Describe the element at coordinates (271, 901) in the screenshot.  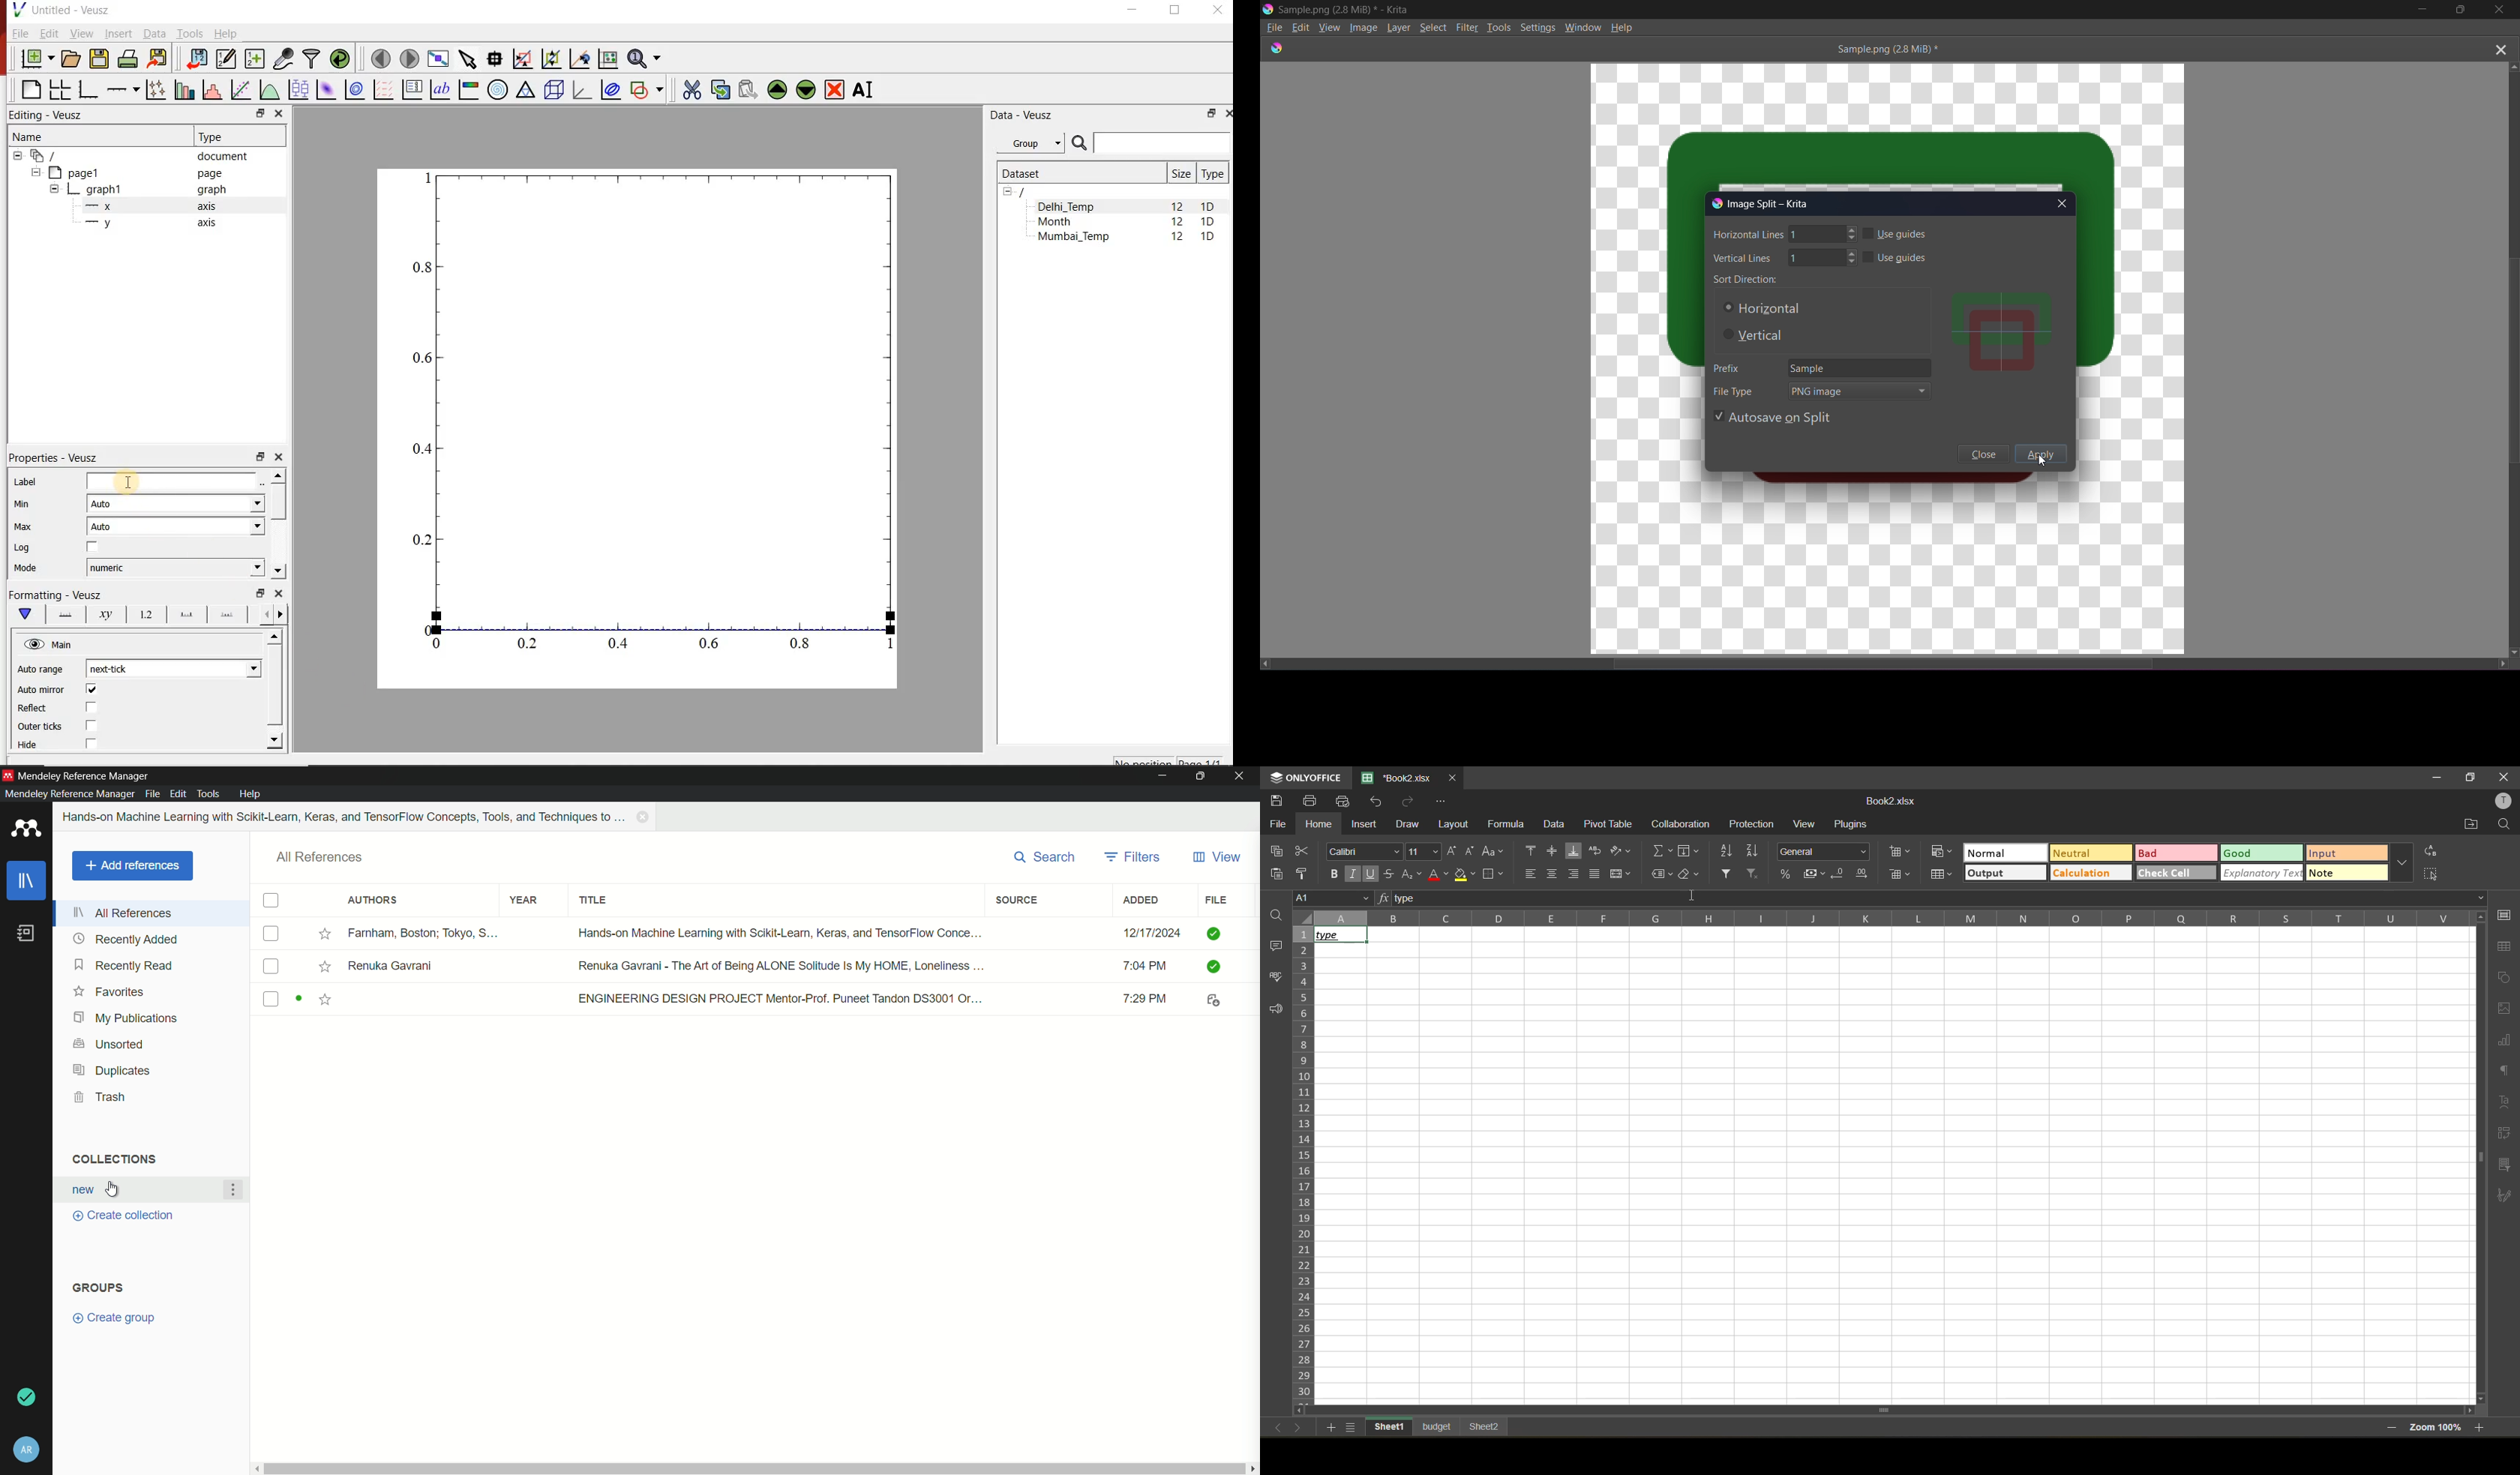
I see `check box` at that location.